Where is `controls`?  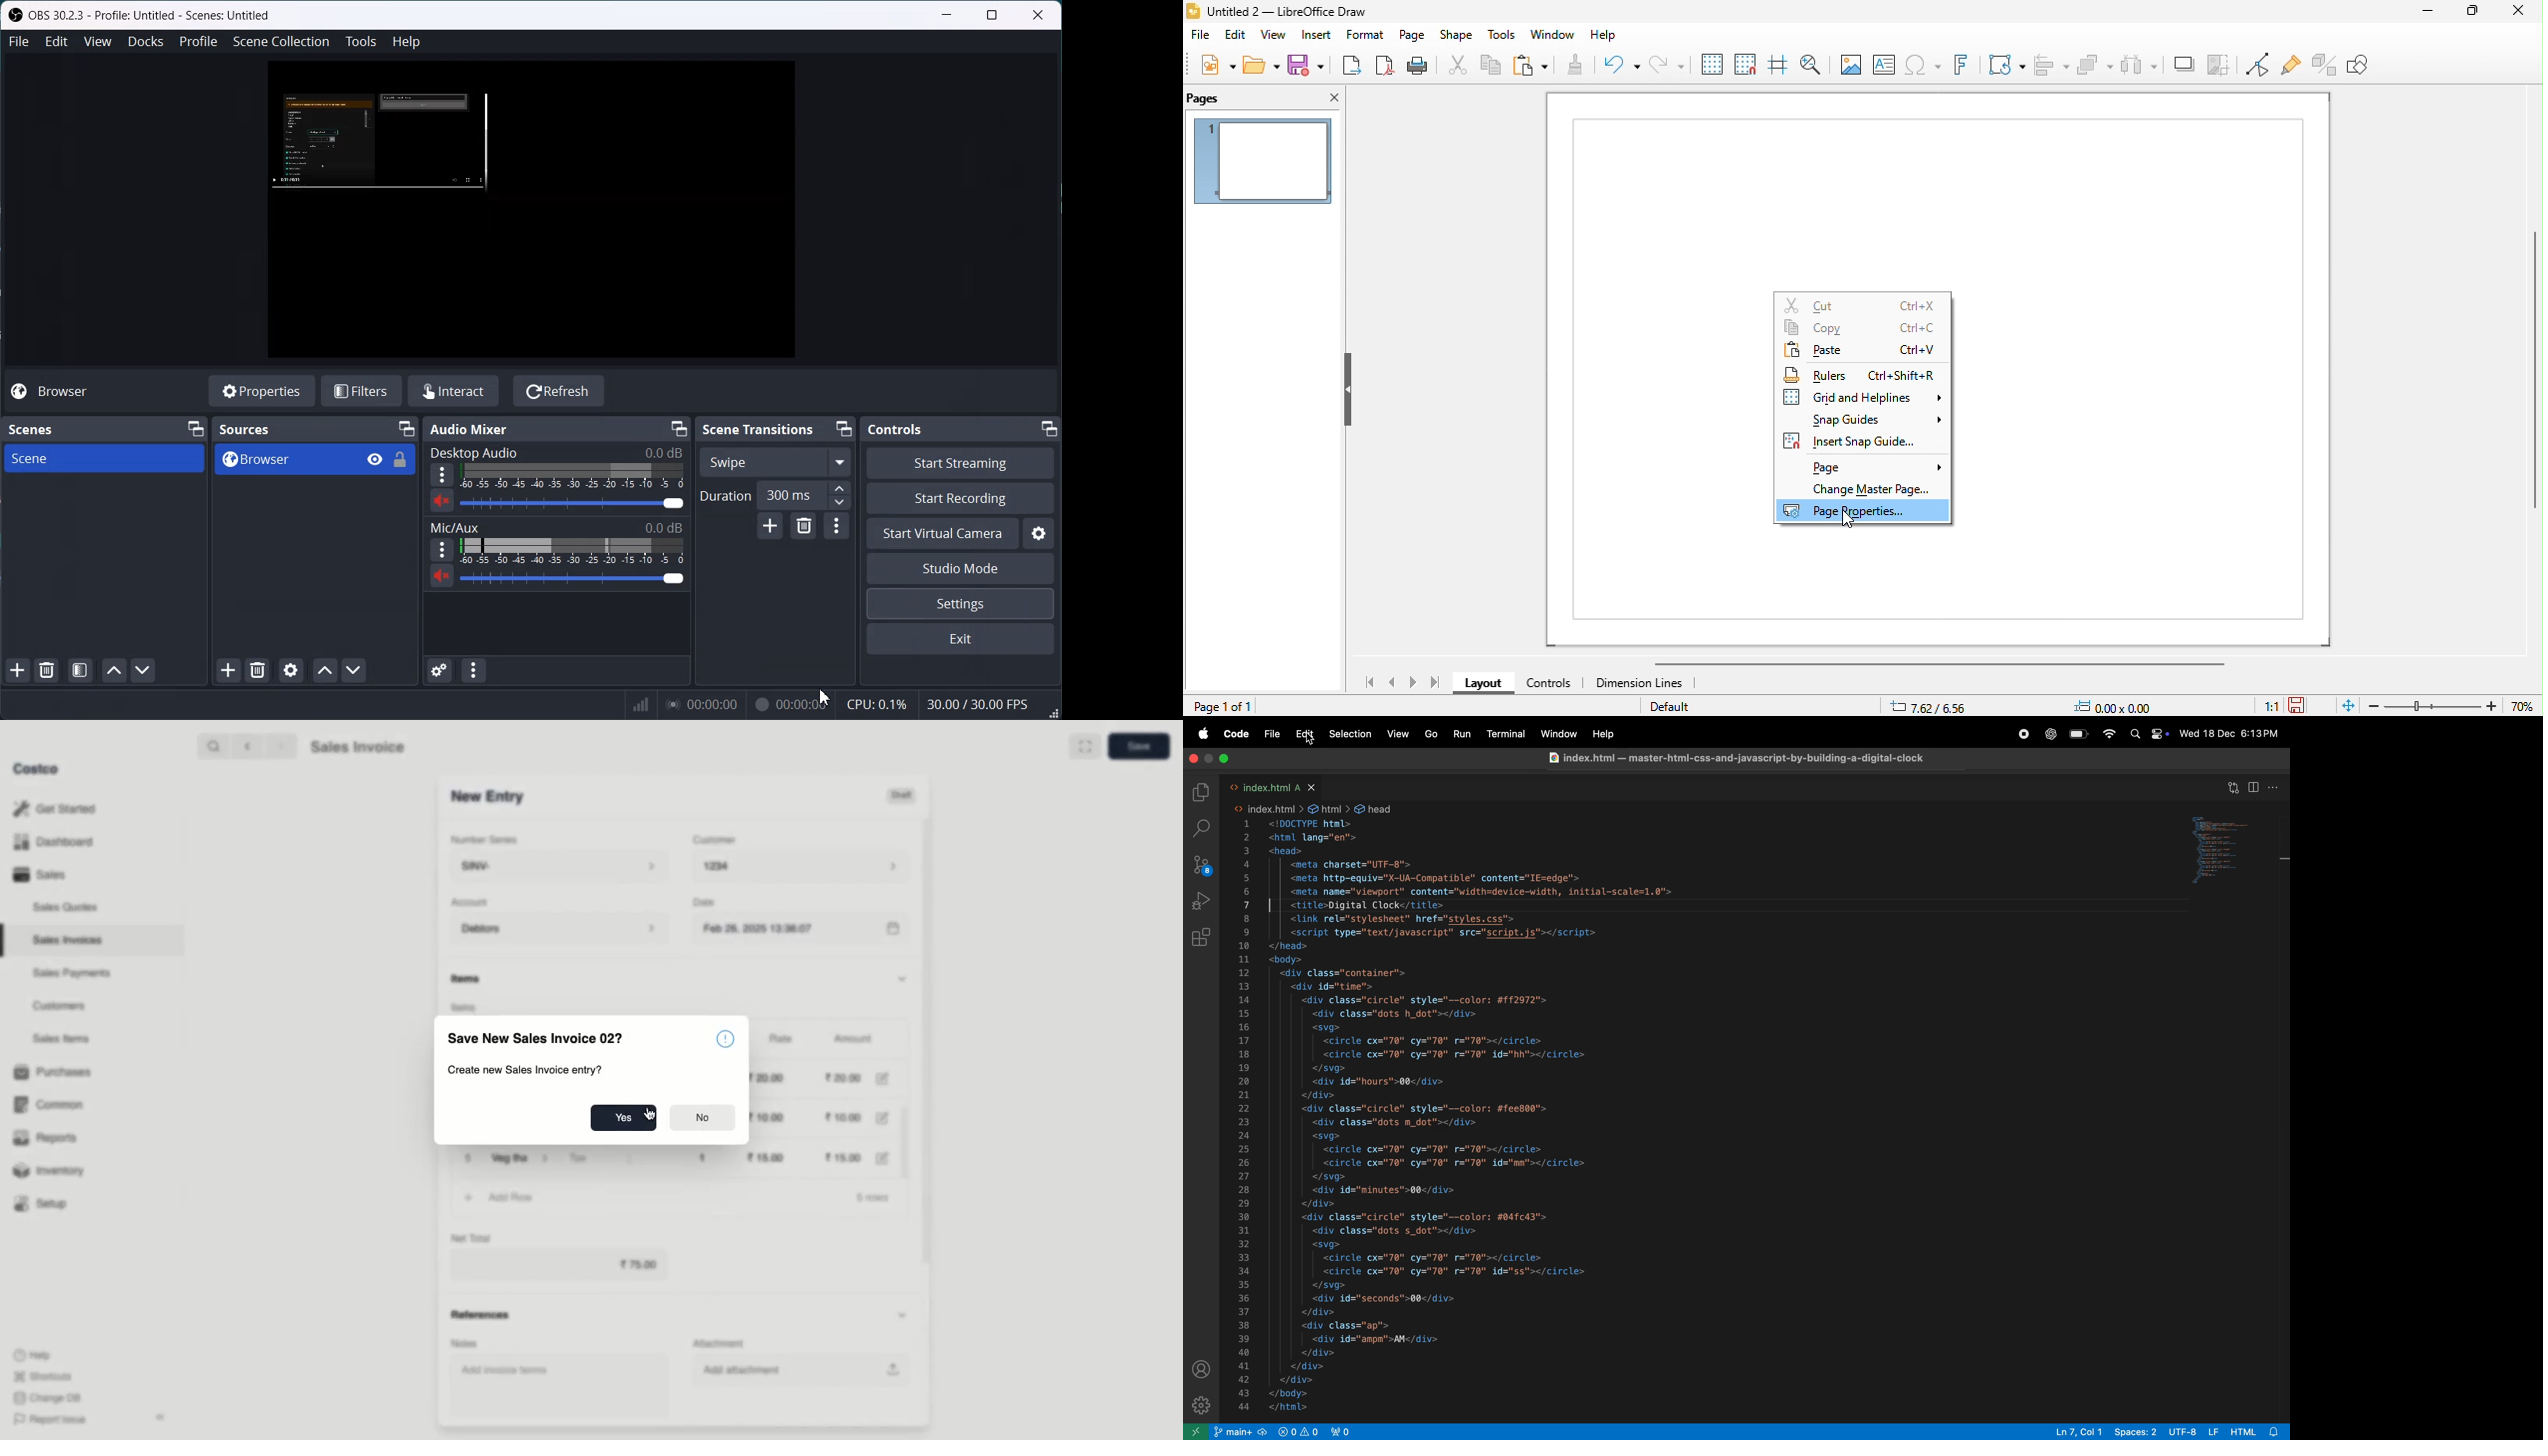 controls is located at coordinates (1546, 685).